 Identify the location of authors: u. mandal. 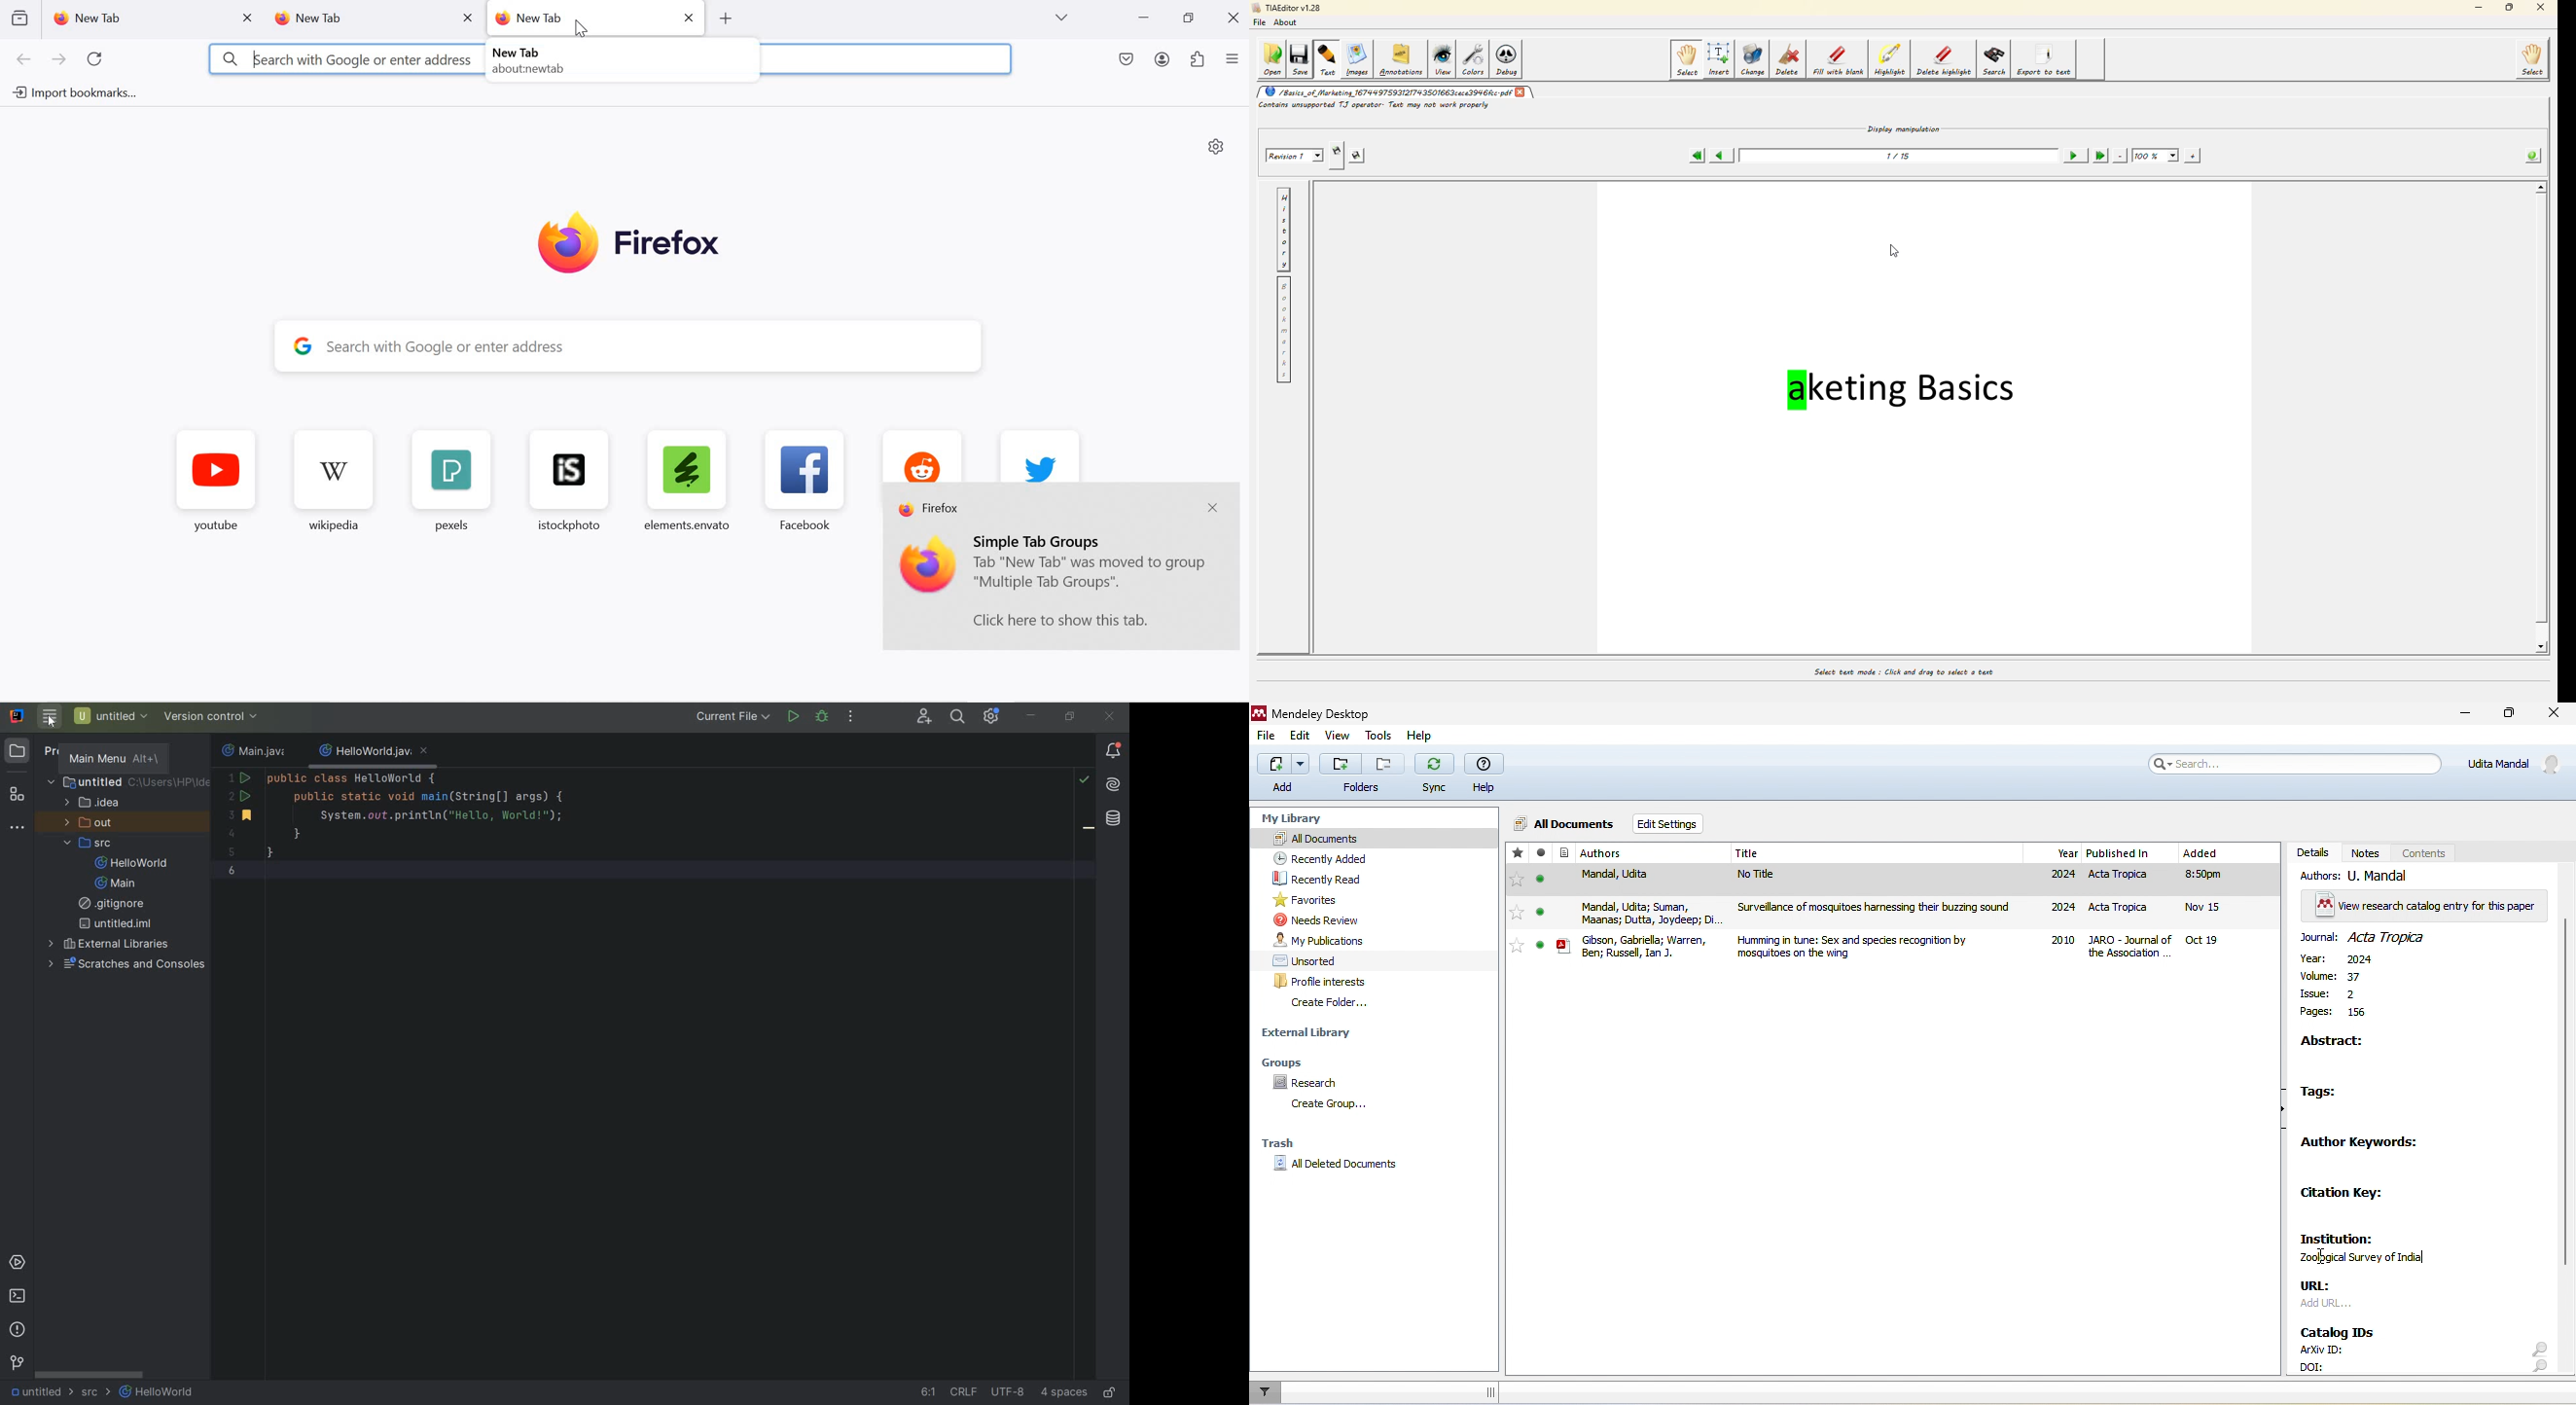
(2363, 876).